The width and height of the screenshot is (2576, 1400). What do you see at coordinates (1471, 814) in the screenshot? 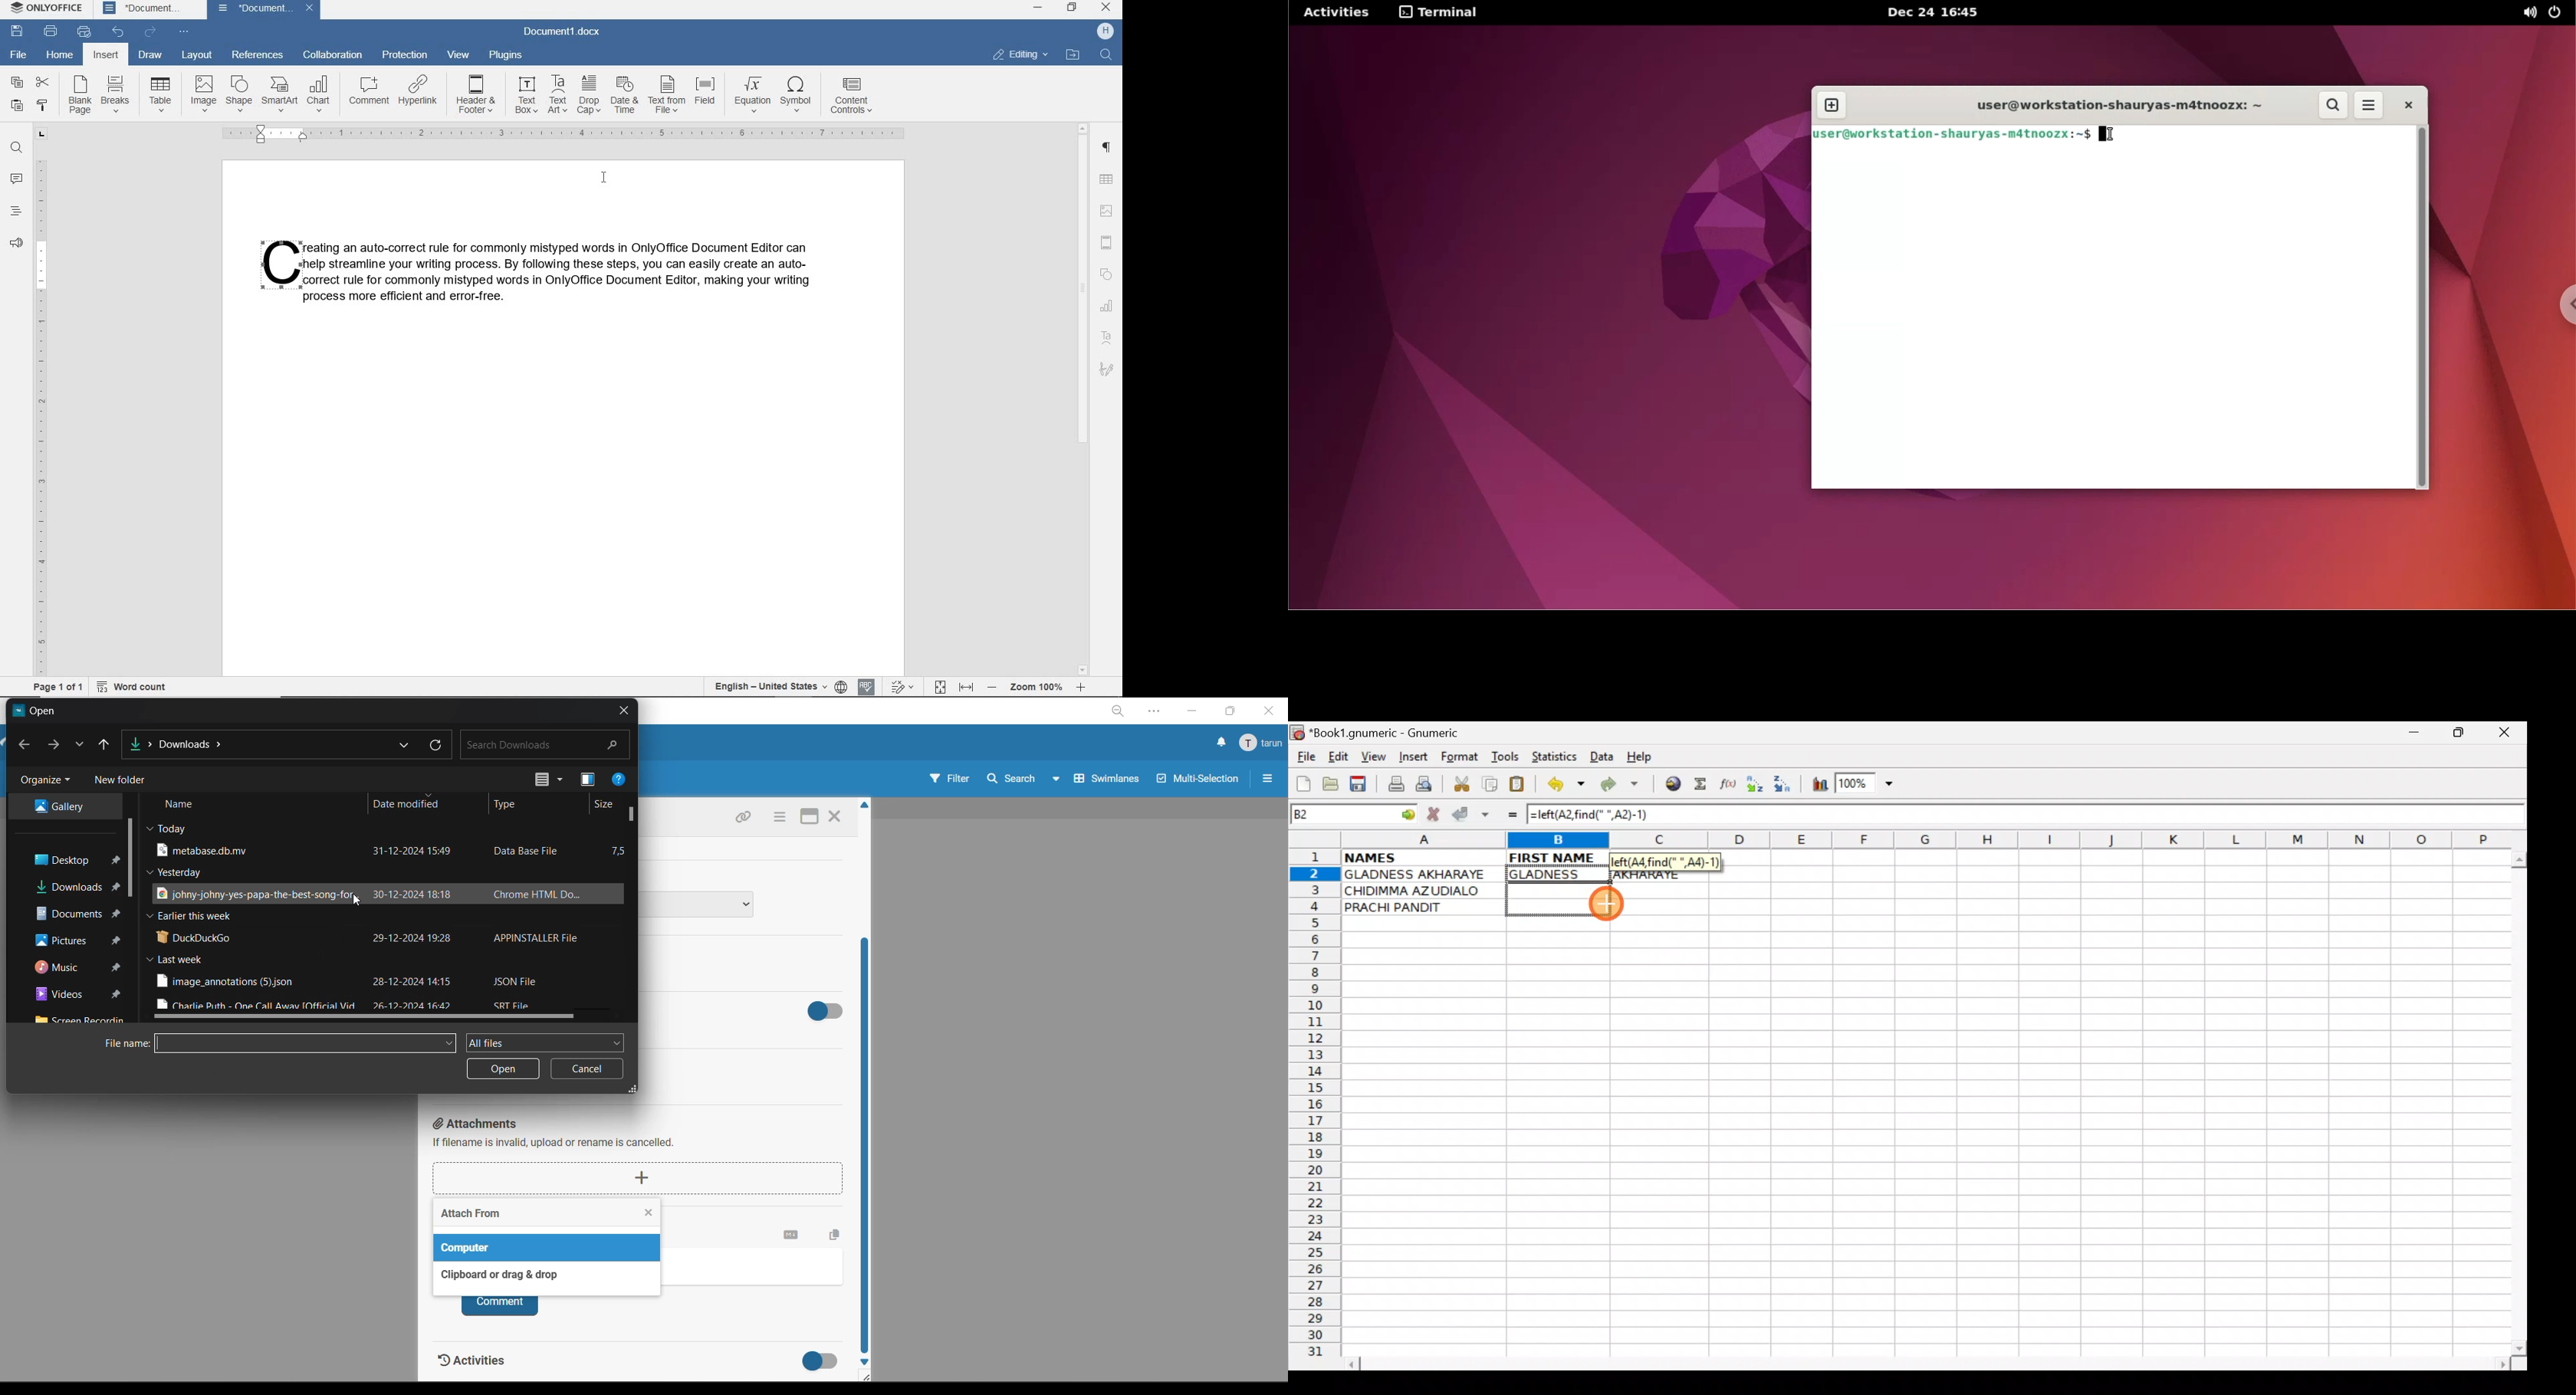
I see `Accept change` at bounding box center [1471, 814].